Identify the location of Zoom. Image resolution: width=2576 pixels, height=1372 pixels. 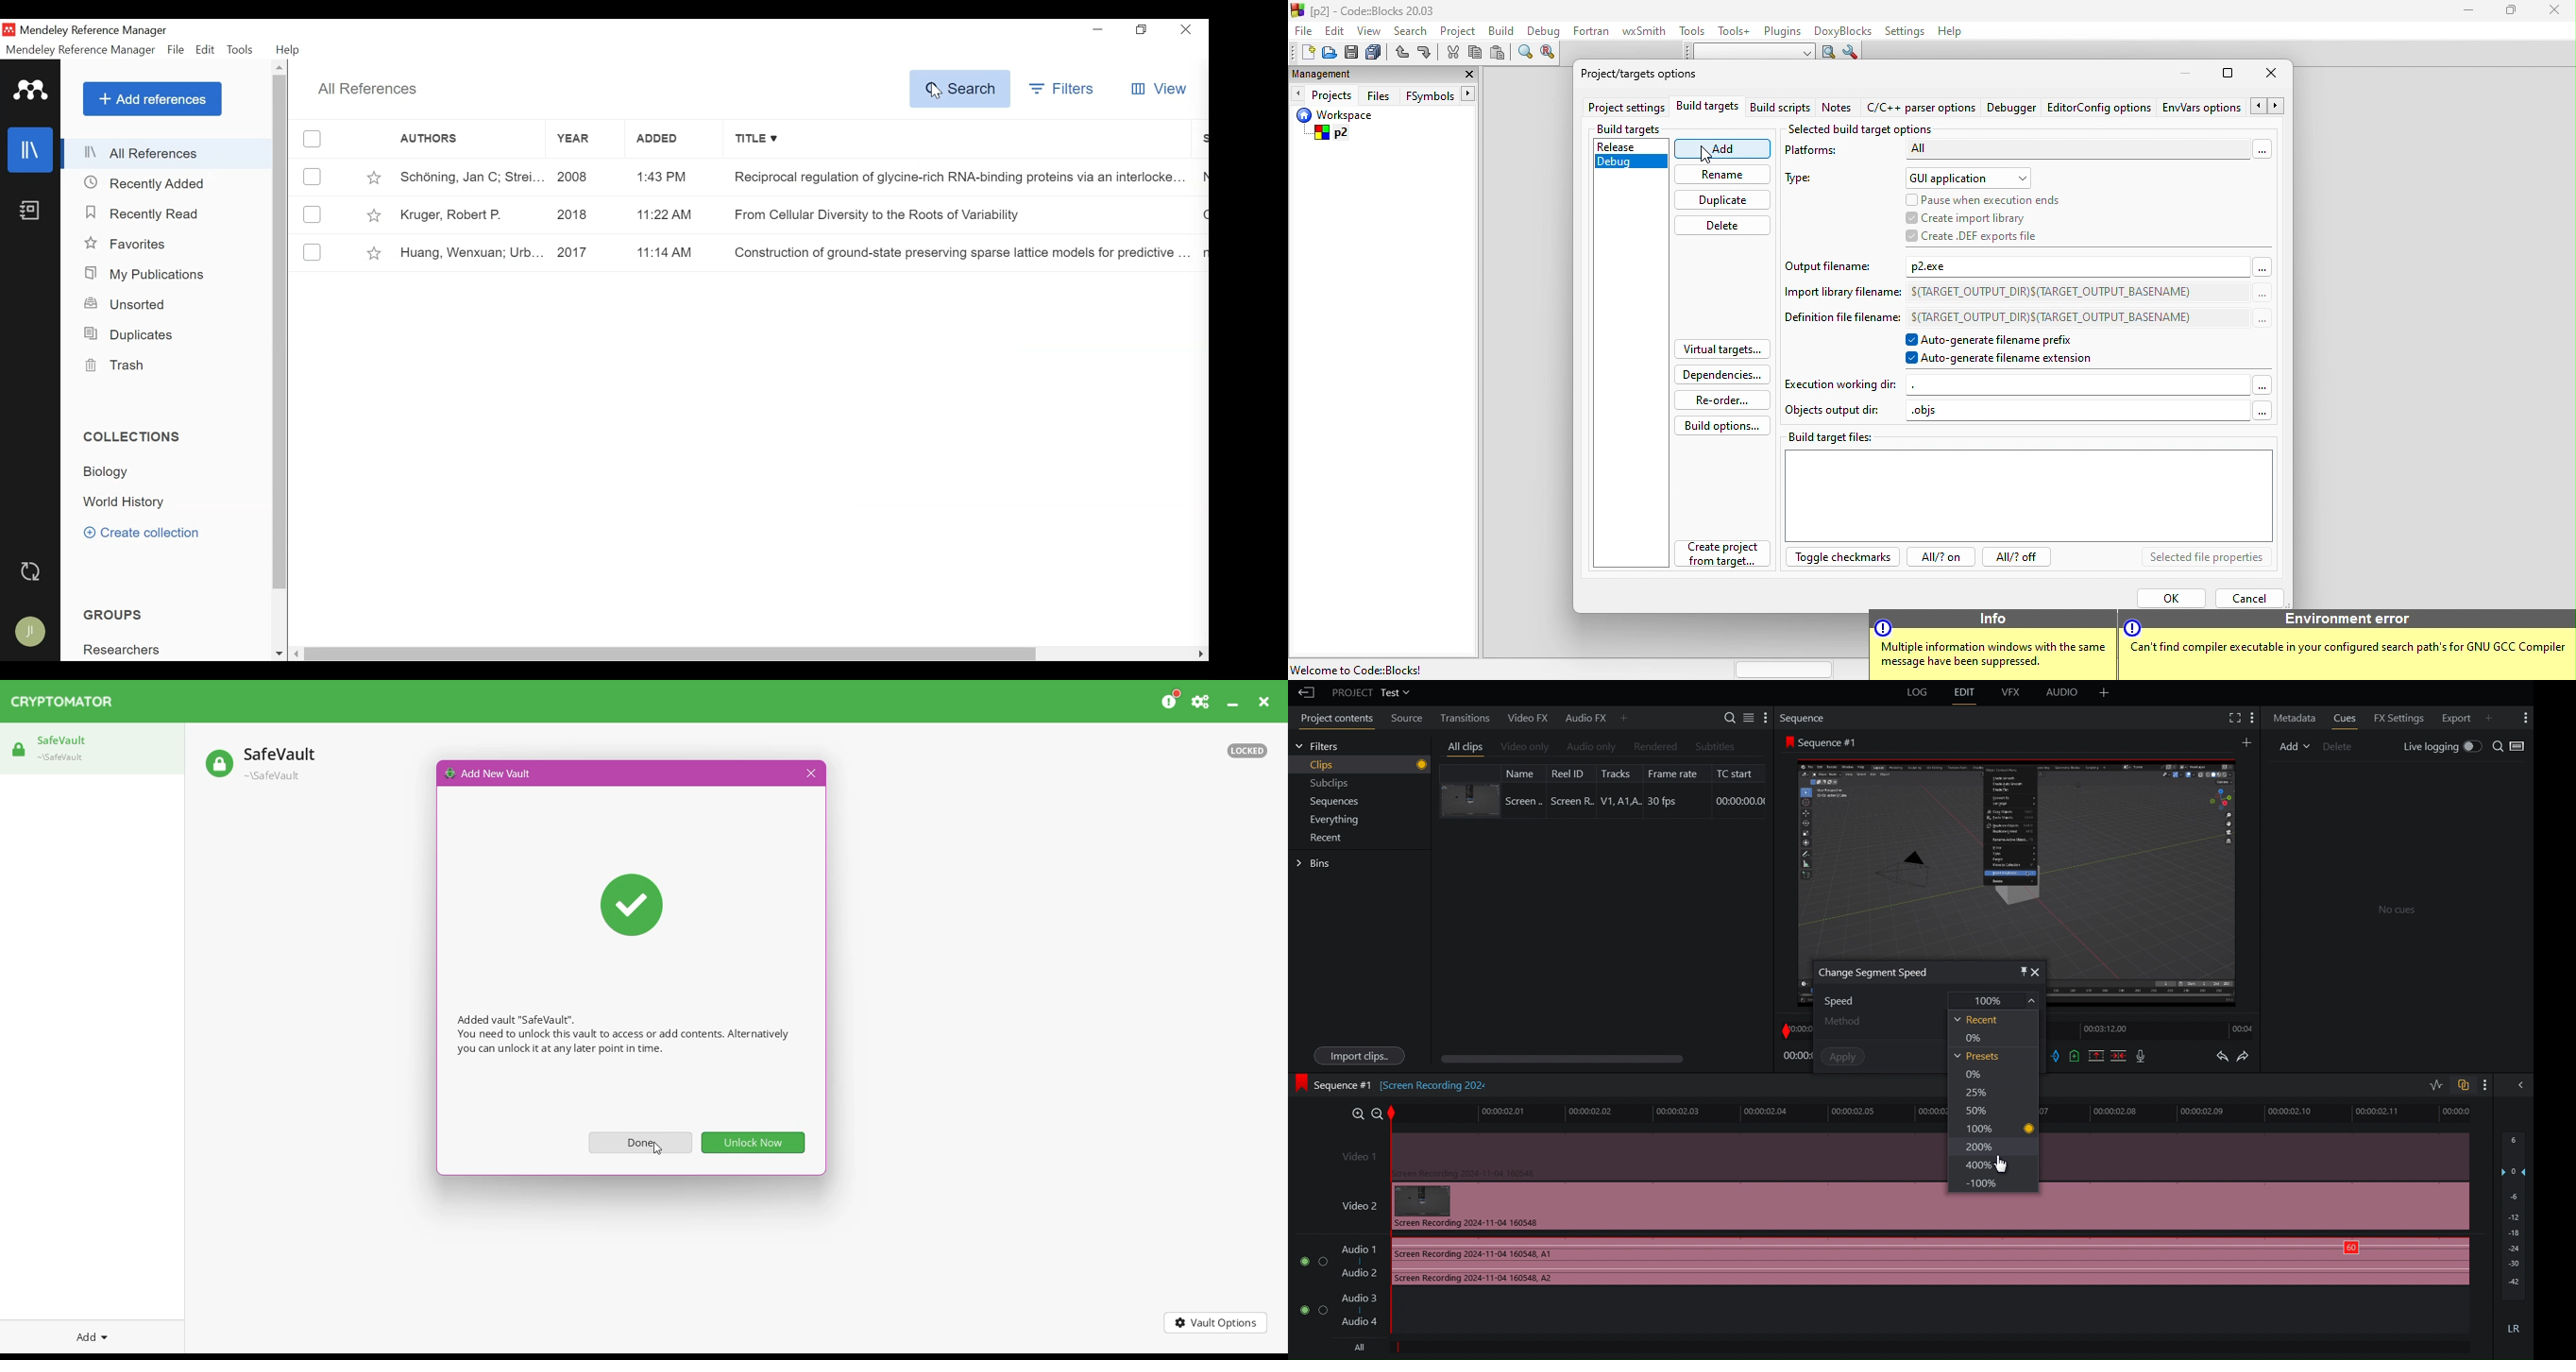
(1361, 1111).